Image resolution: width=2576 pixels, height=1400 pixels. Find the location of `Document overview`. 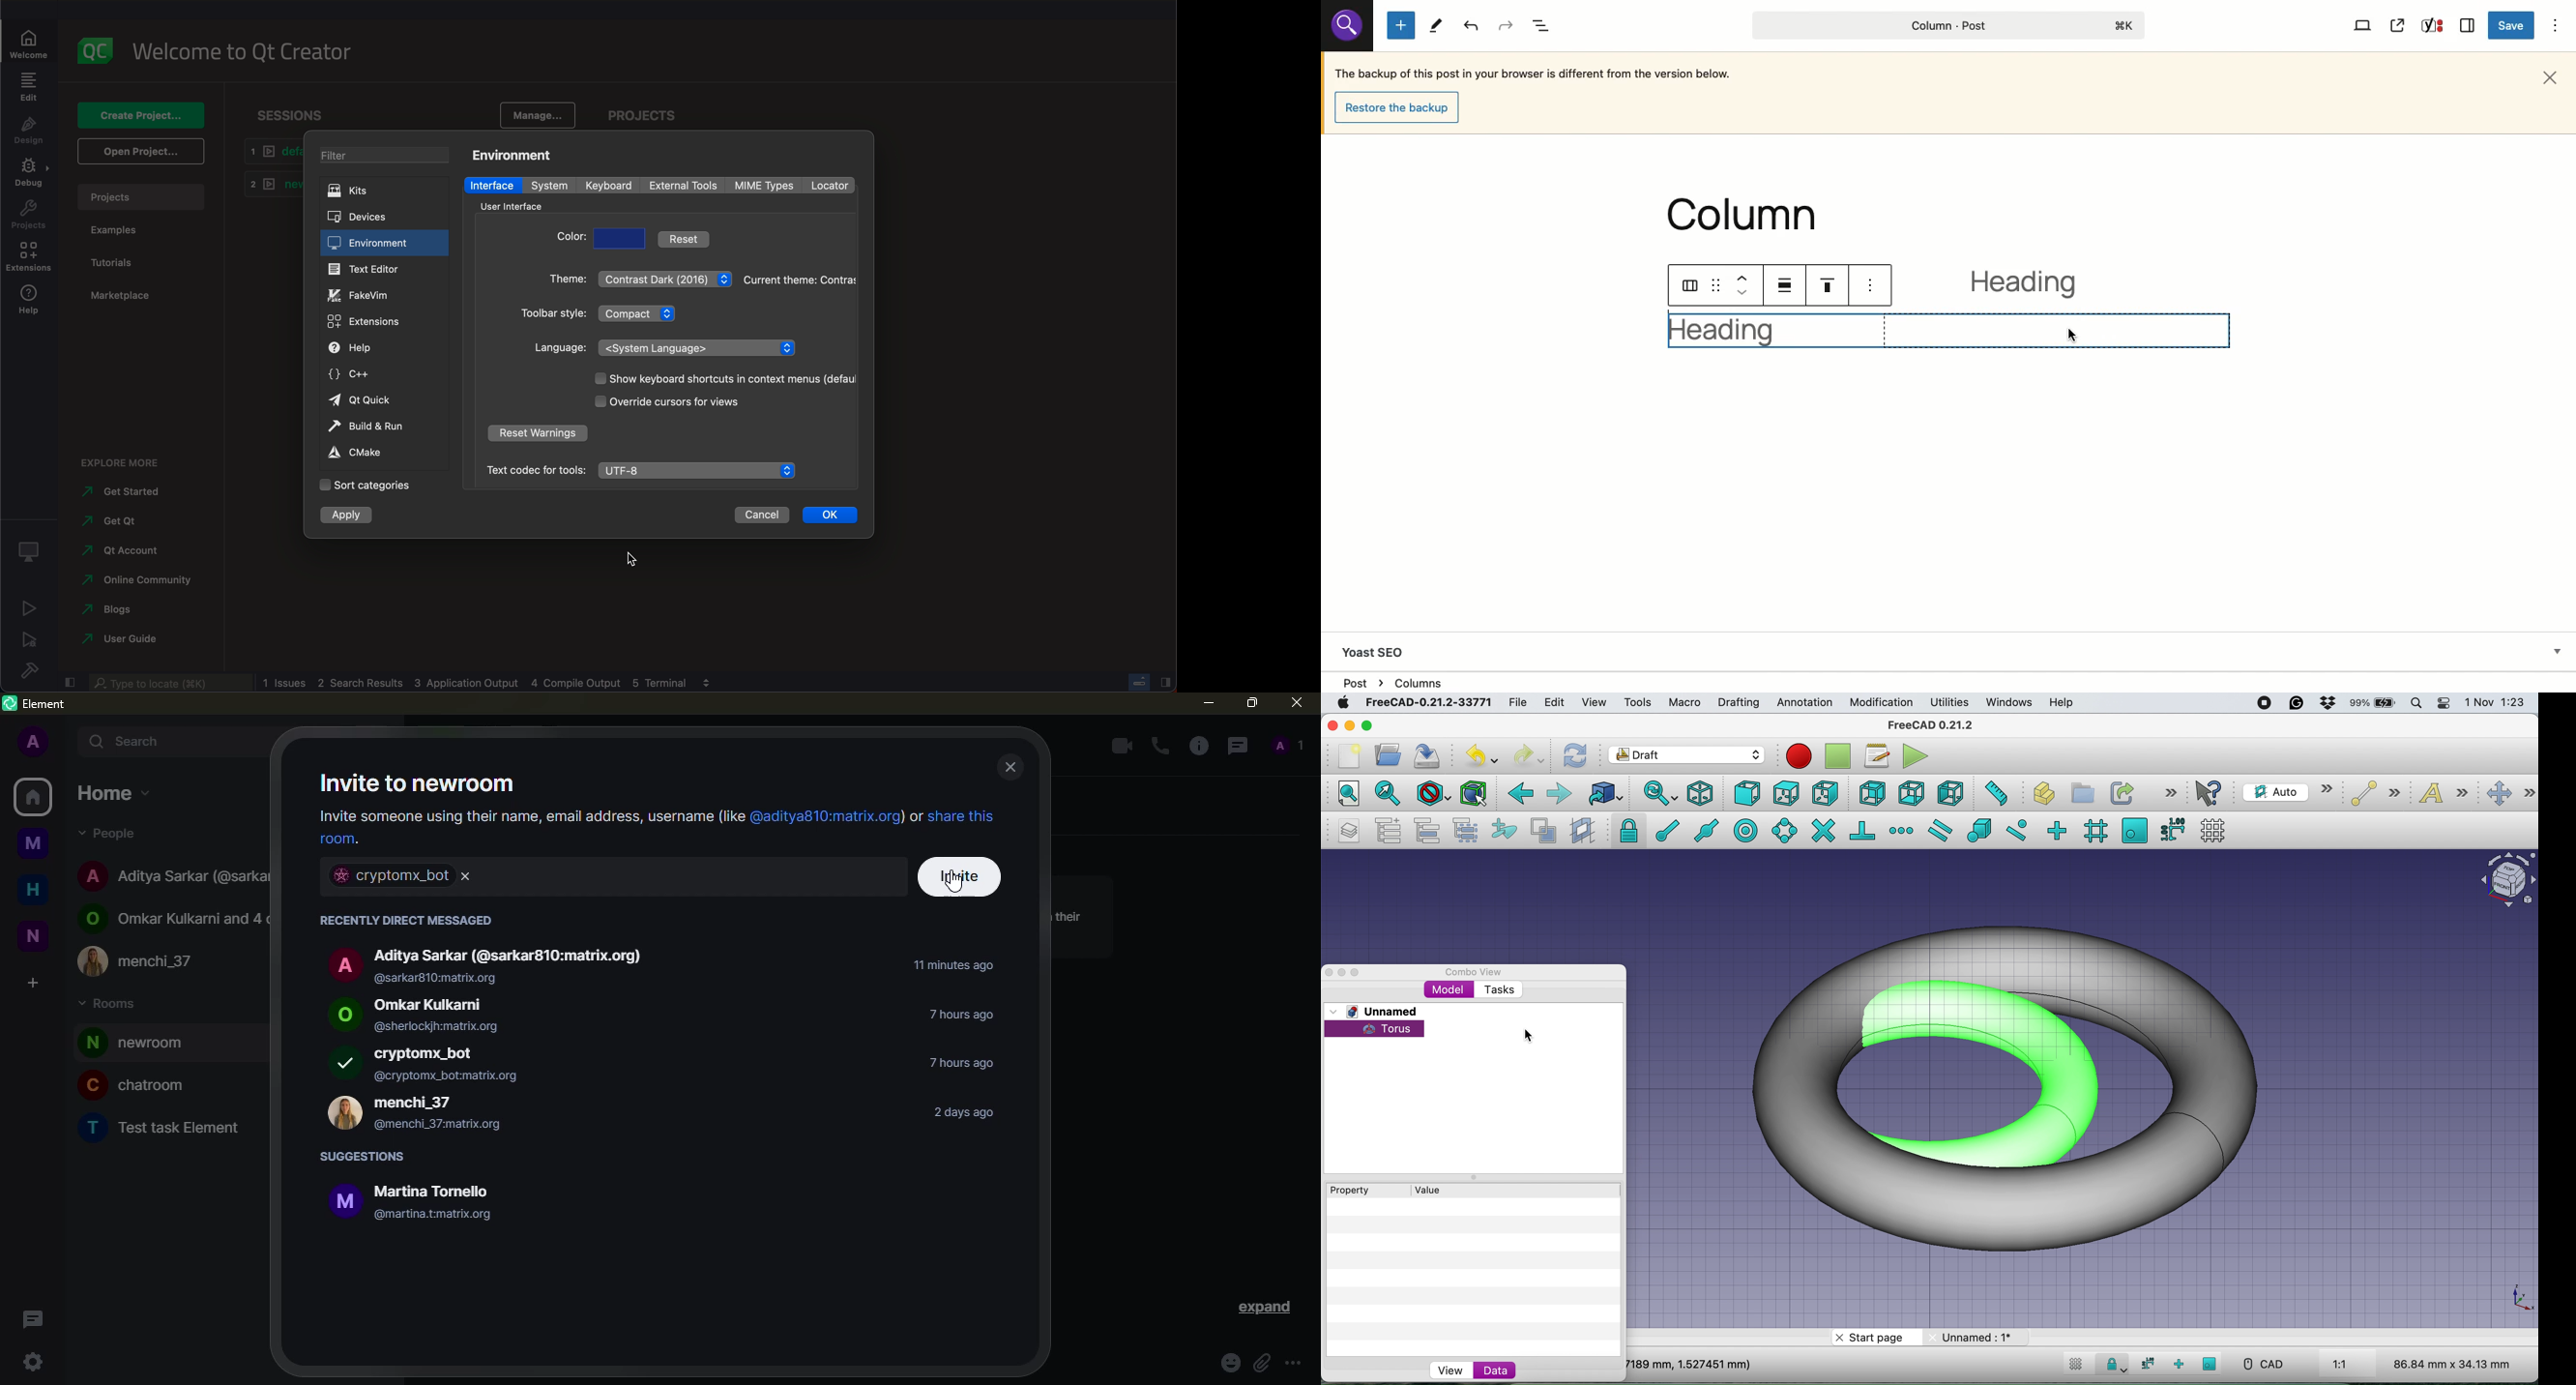

Document overview is located at coordinates (1544, 27).